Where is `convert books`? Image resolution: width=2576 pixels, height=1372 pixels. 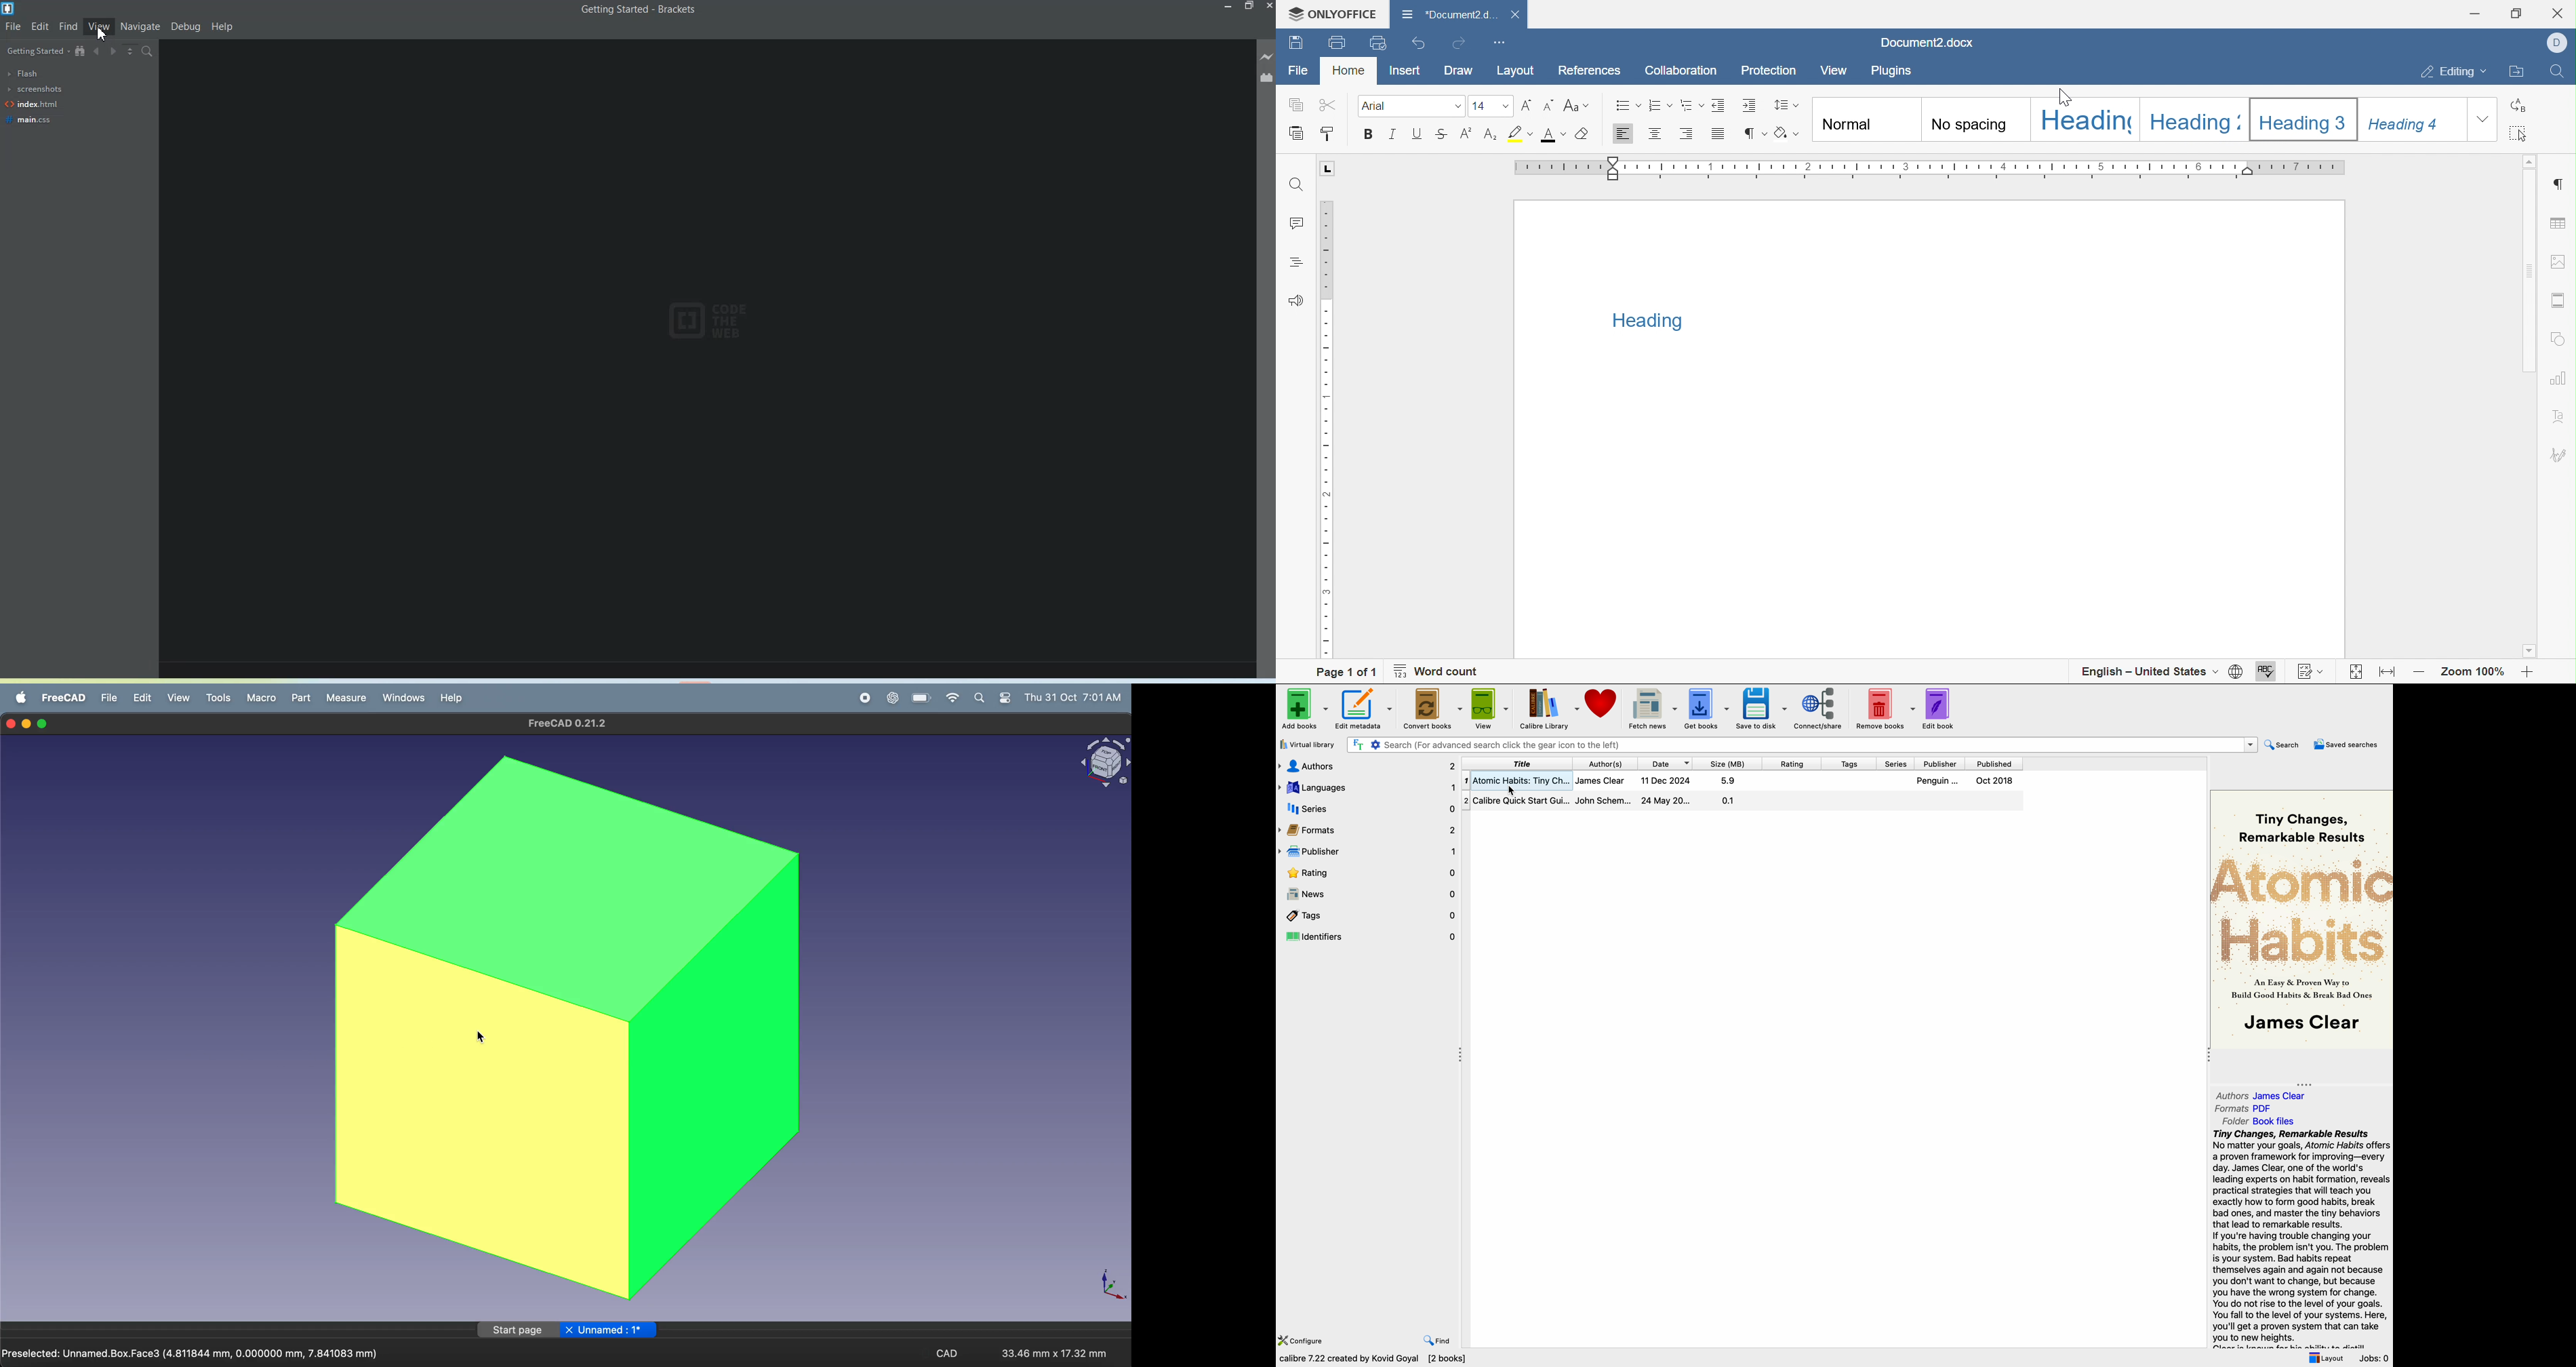
convert books is located at coordinates (1430, 707).